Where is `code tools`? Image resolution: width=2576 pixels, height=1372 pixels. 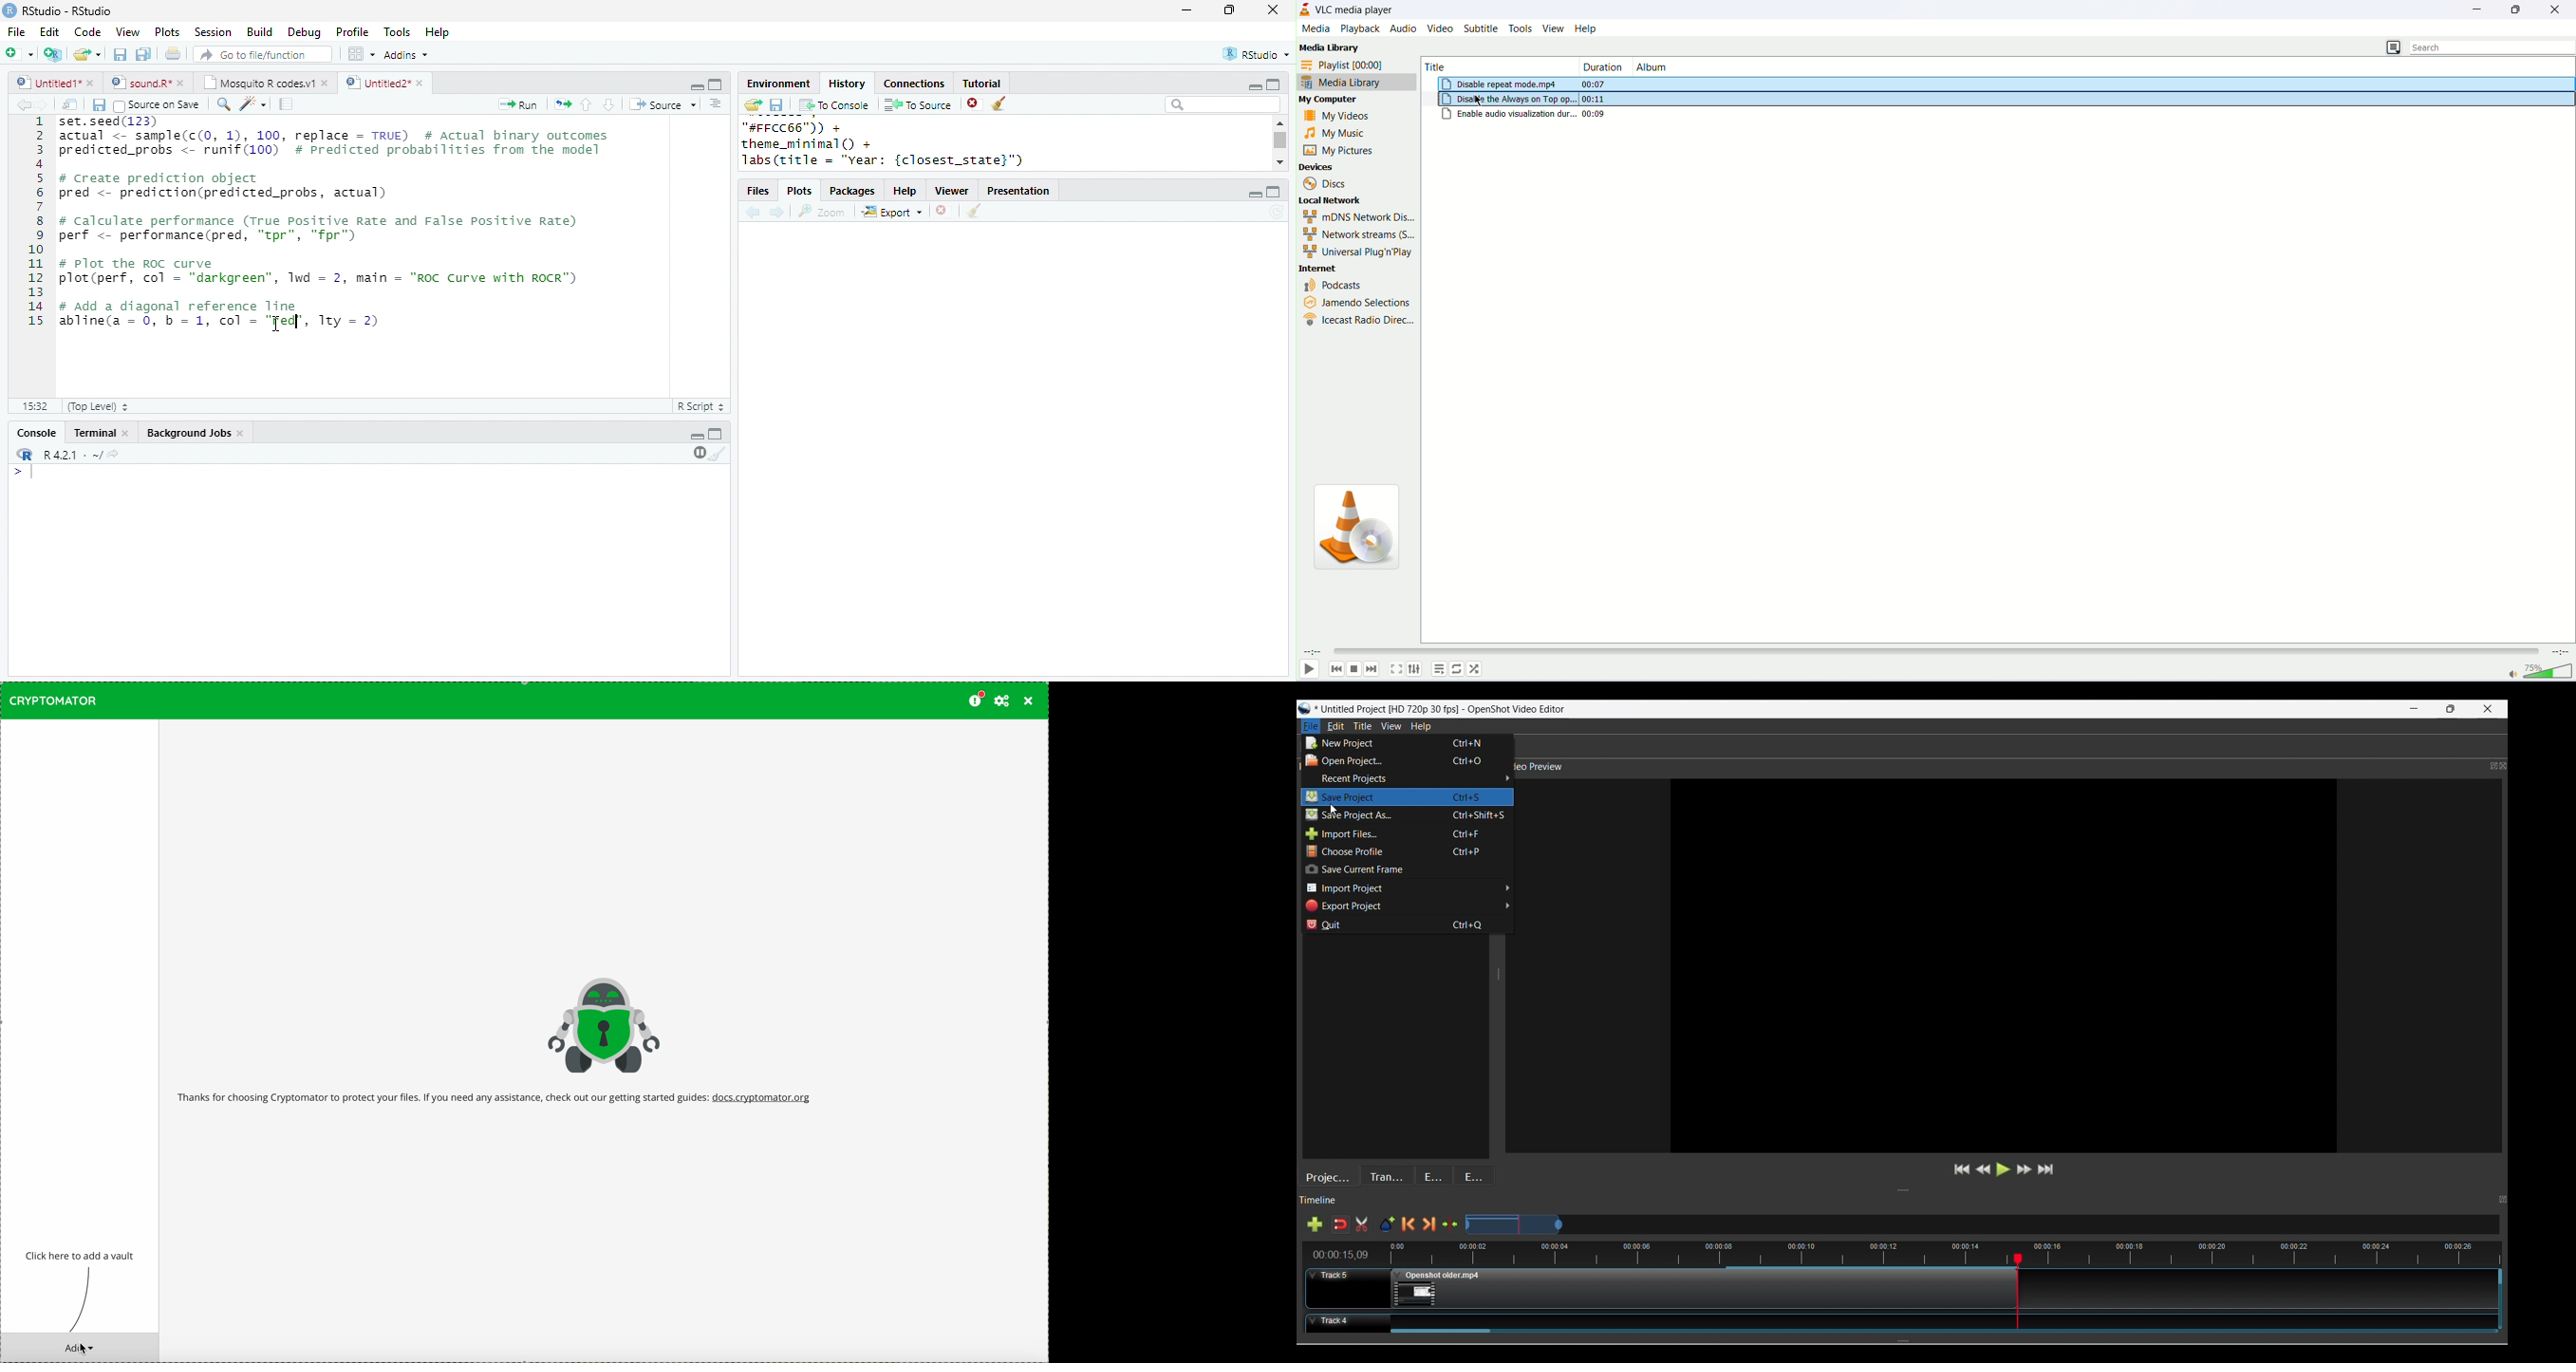
code tools is located at coordinates (253, 103).